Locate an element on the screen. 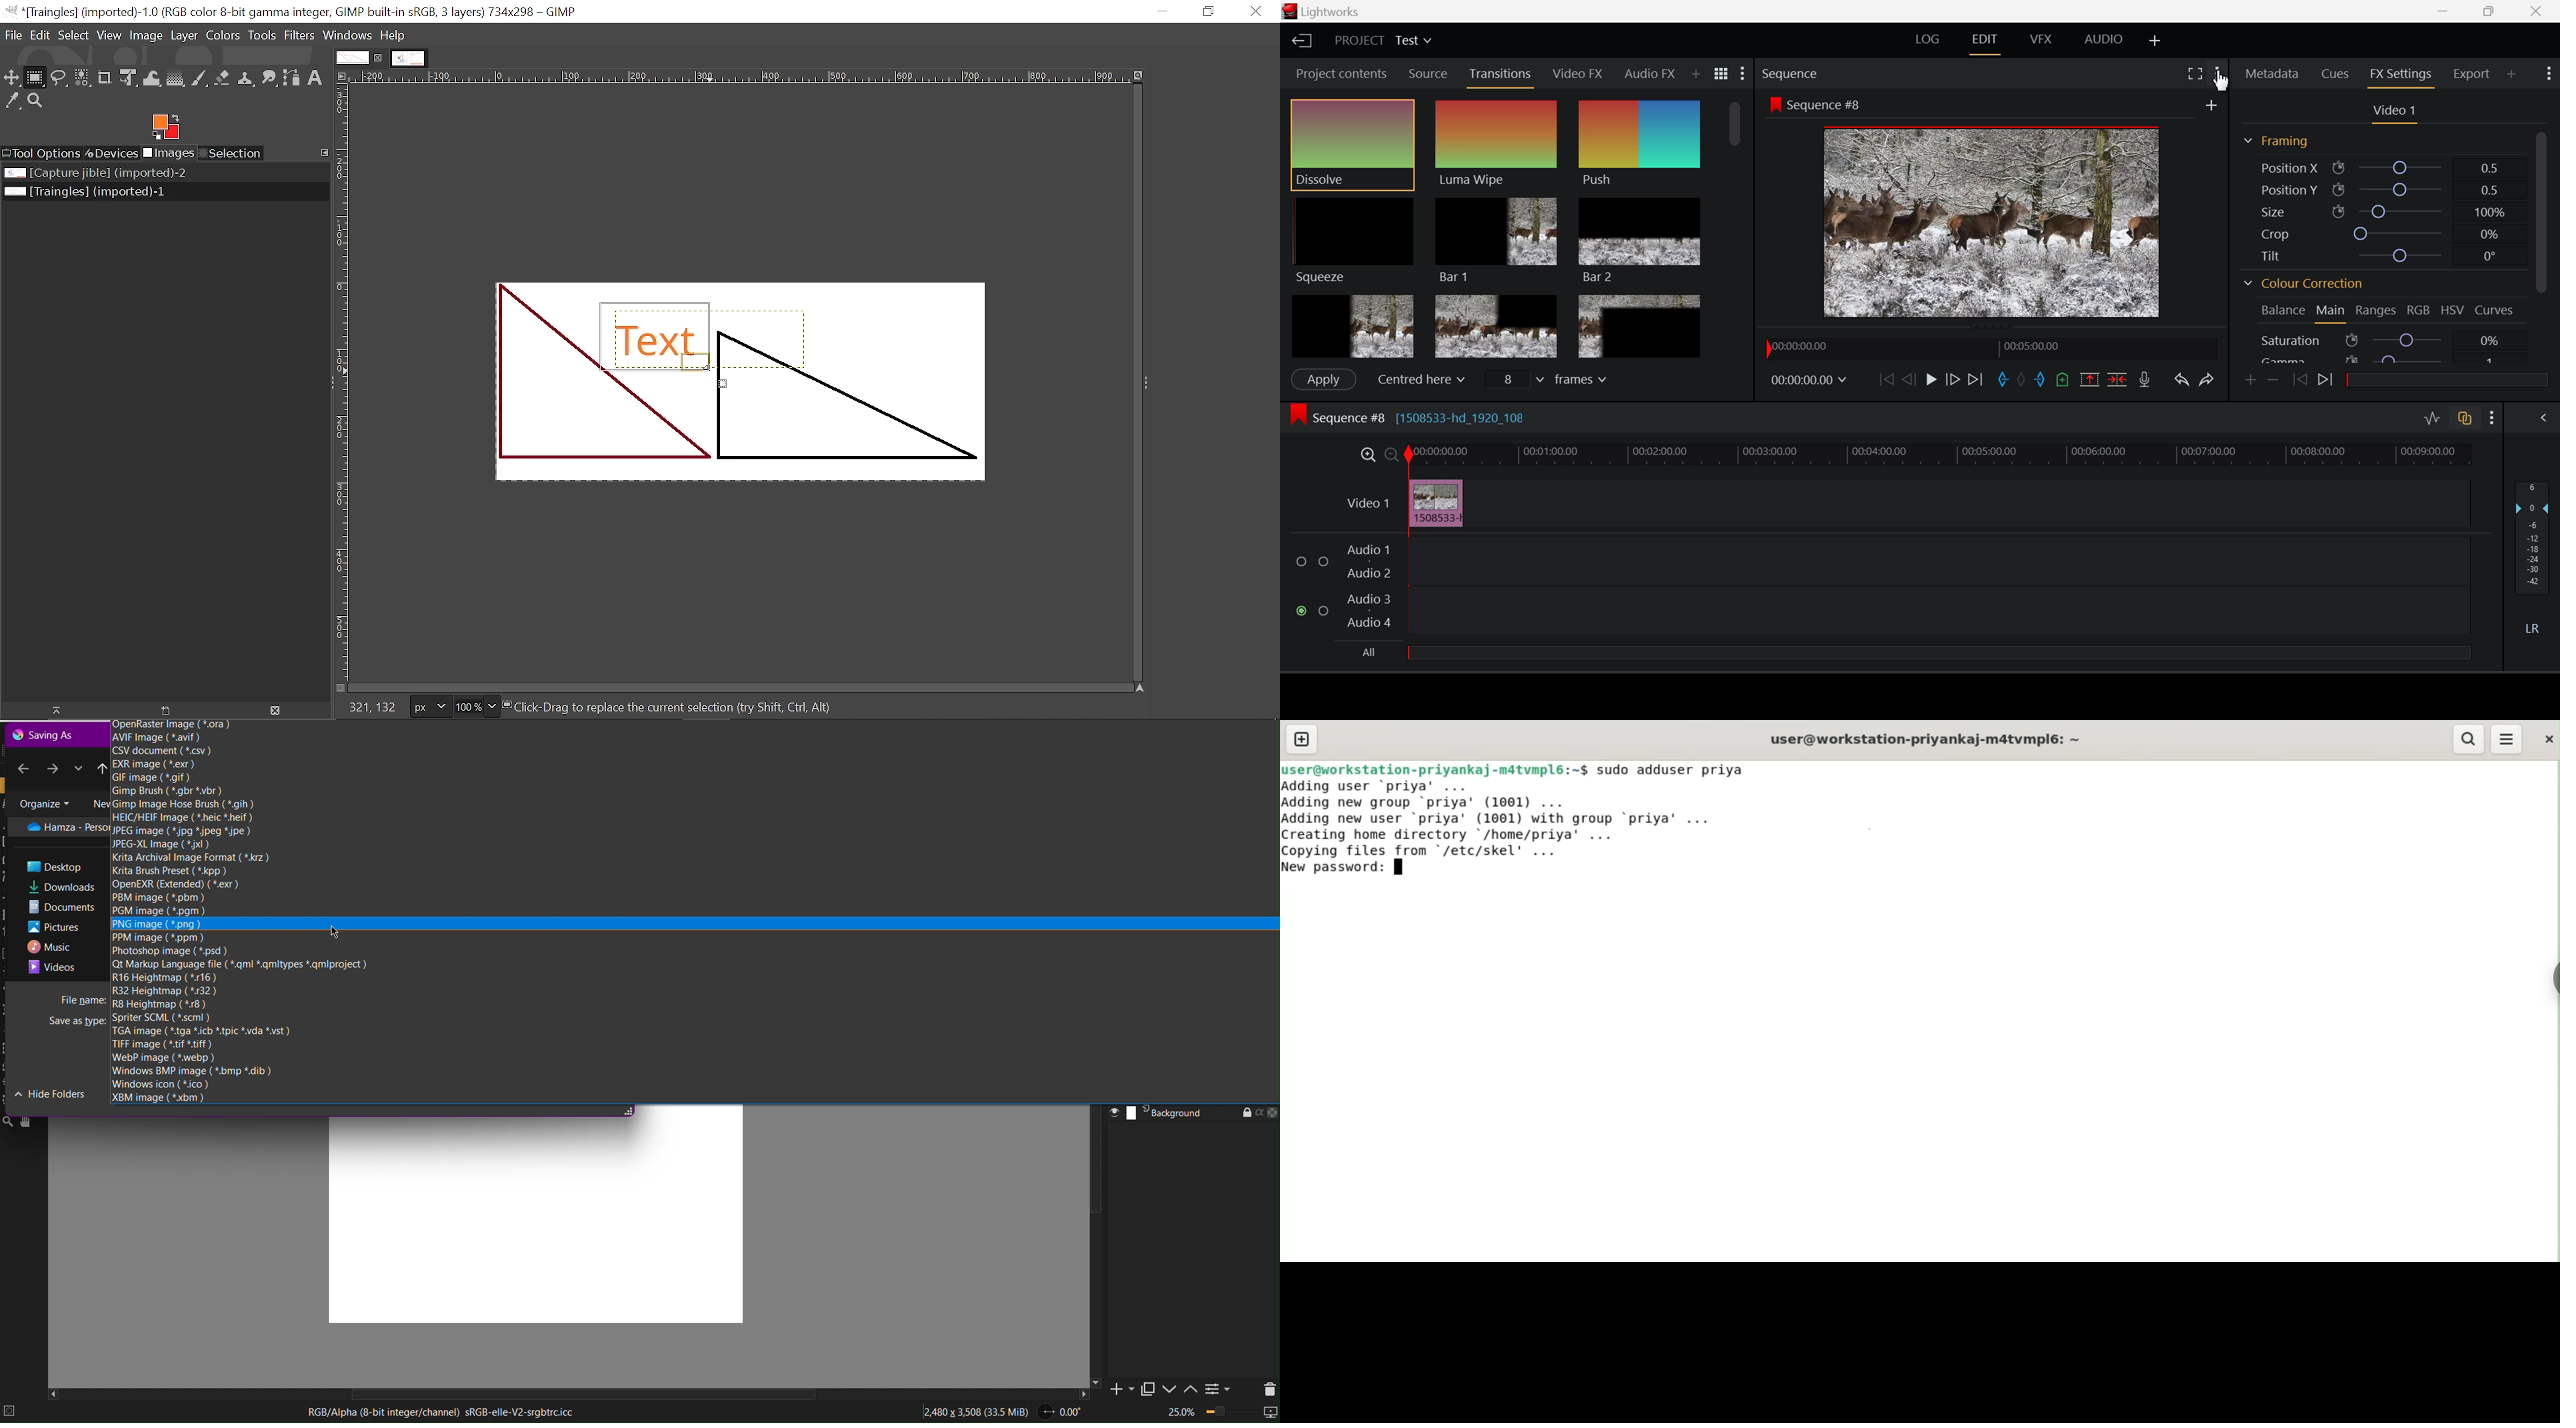  Zoom when window size changes is located at coordinates (1141, 76).